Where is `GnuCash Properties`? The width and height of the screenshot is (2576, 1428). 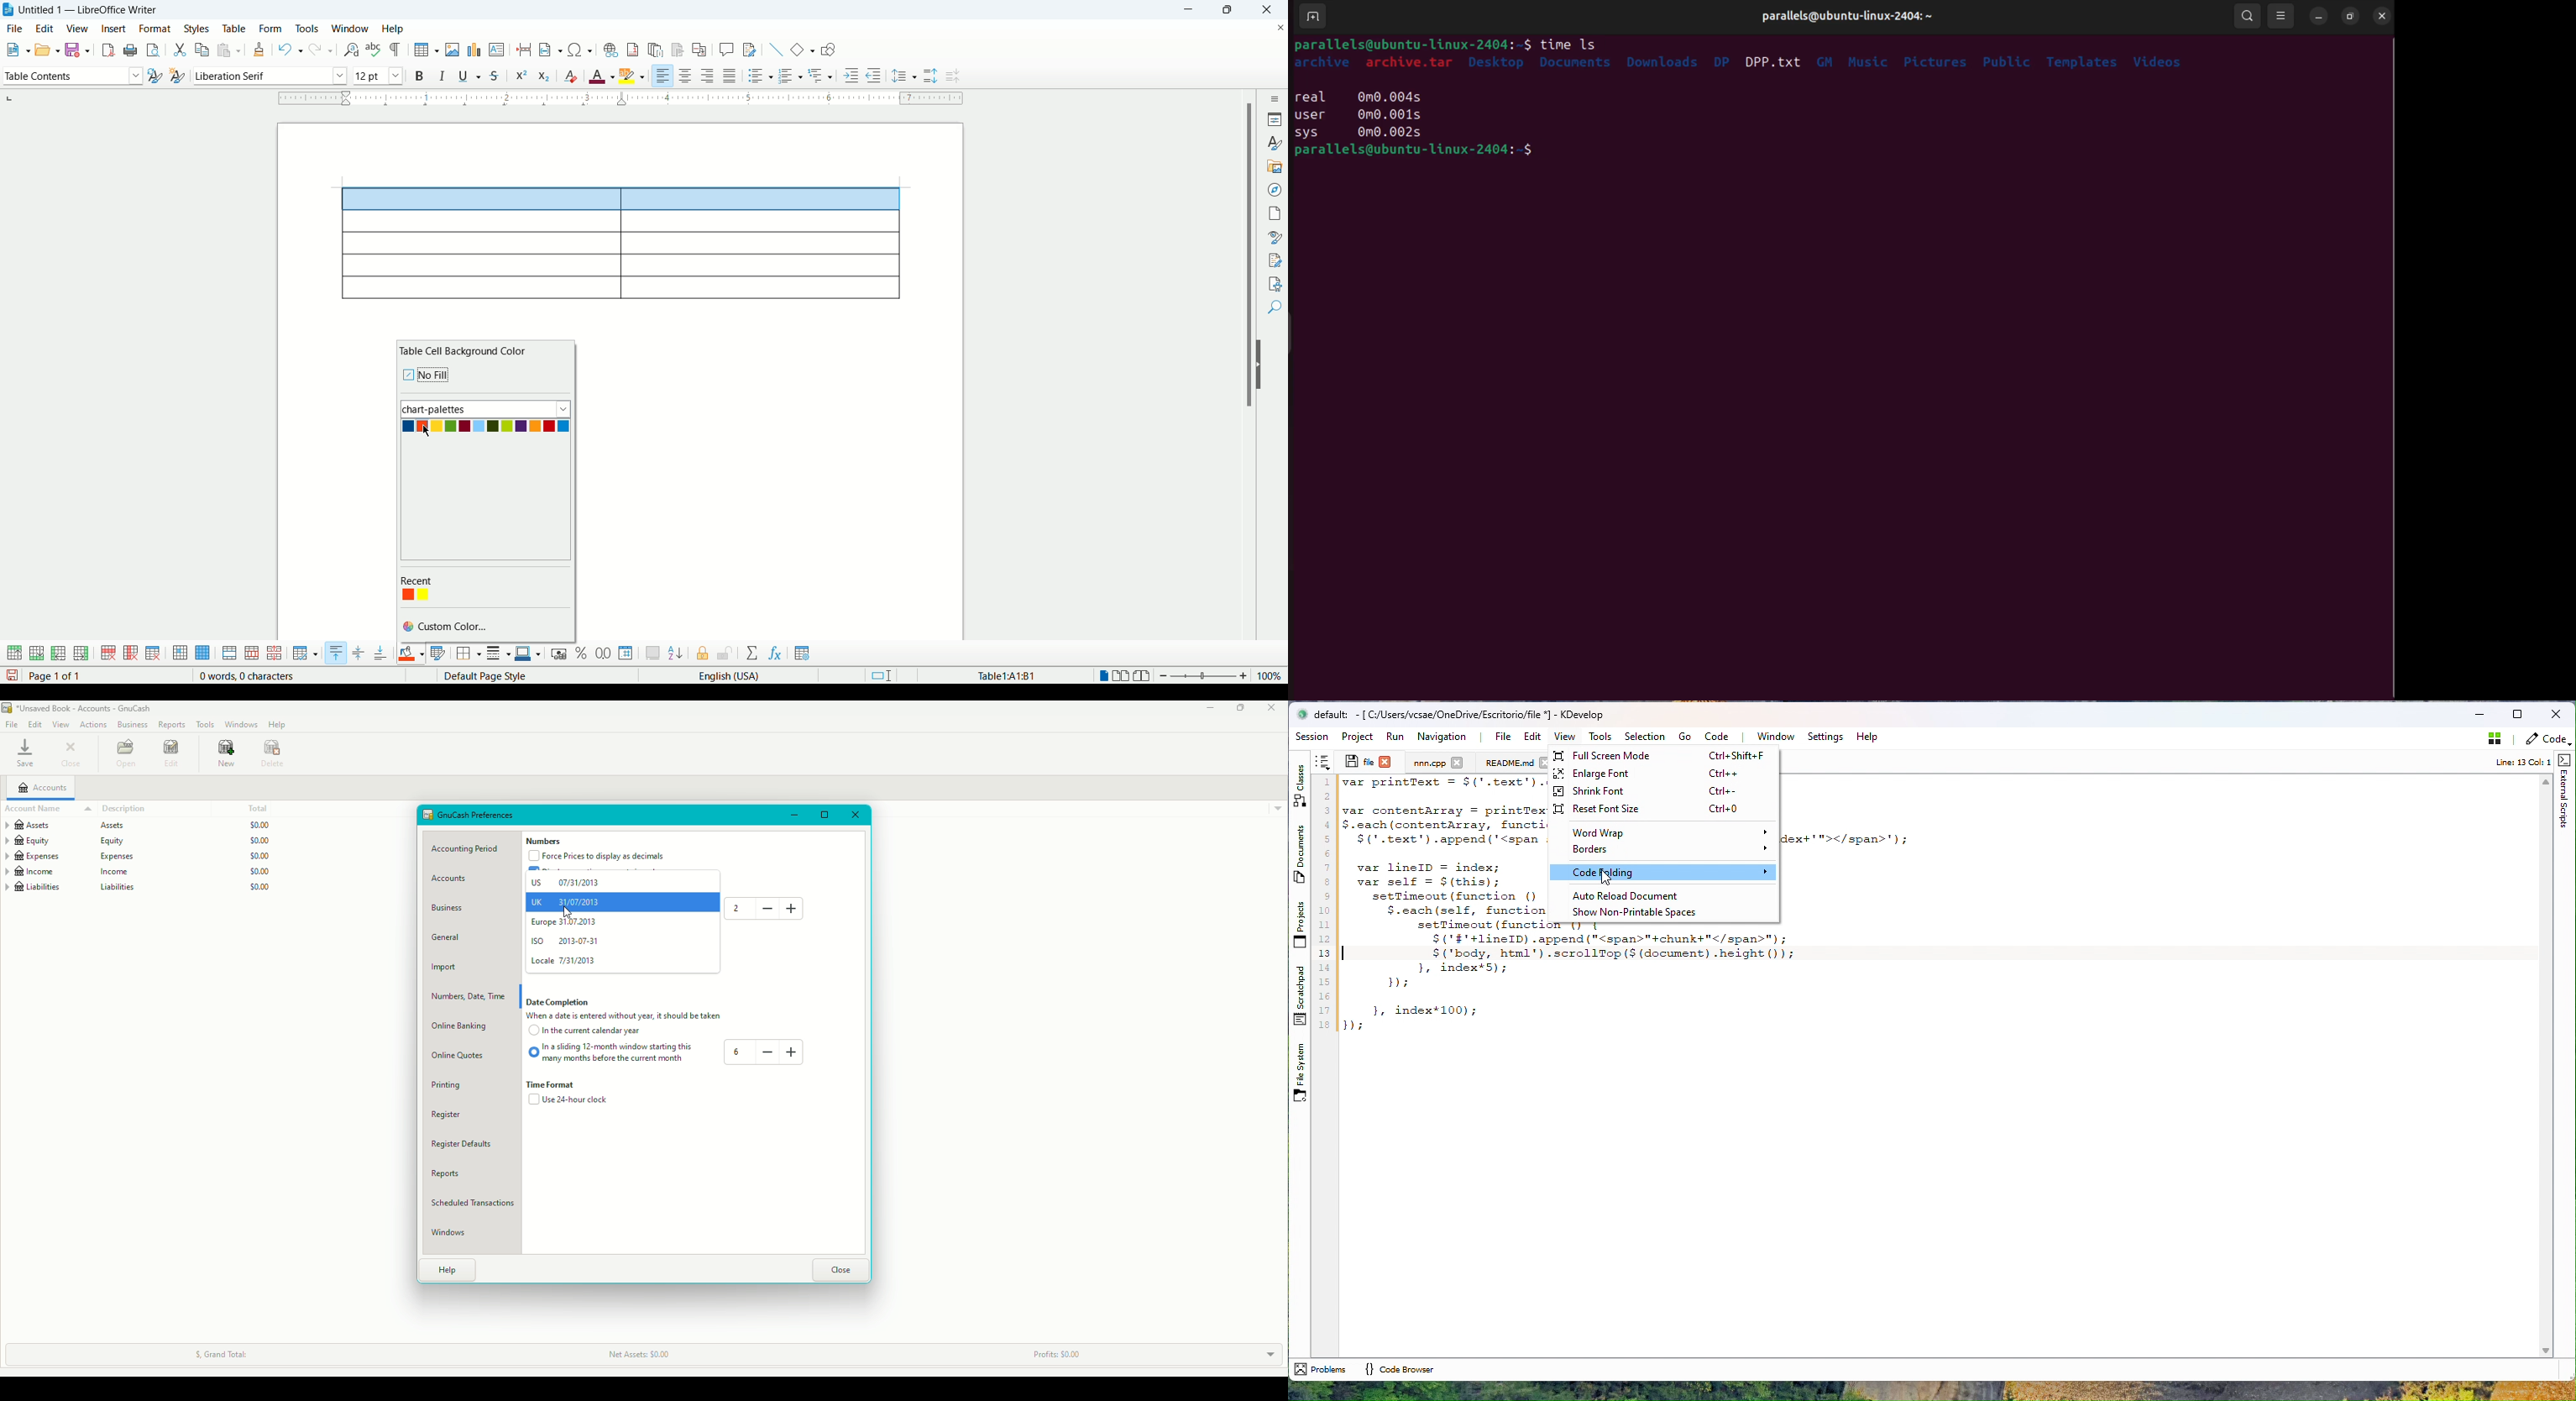 GnuCash Properties is located at coordinates (476, 816).